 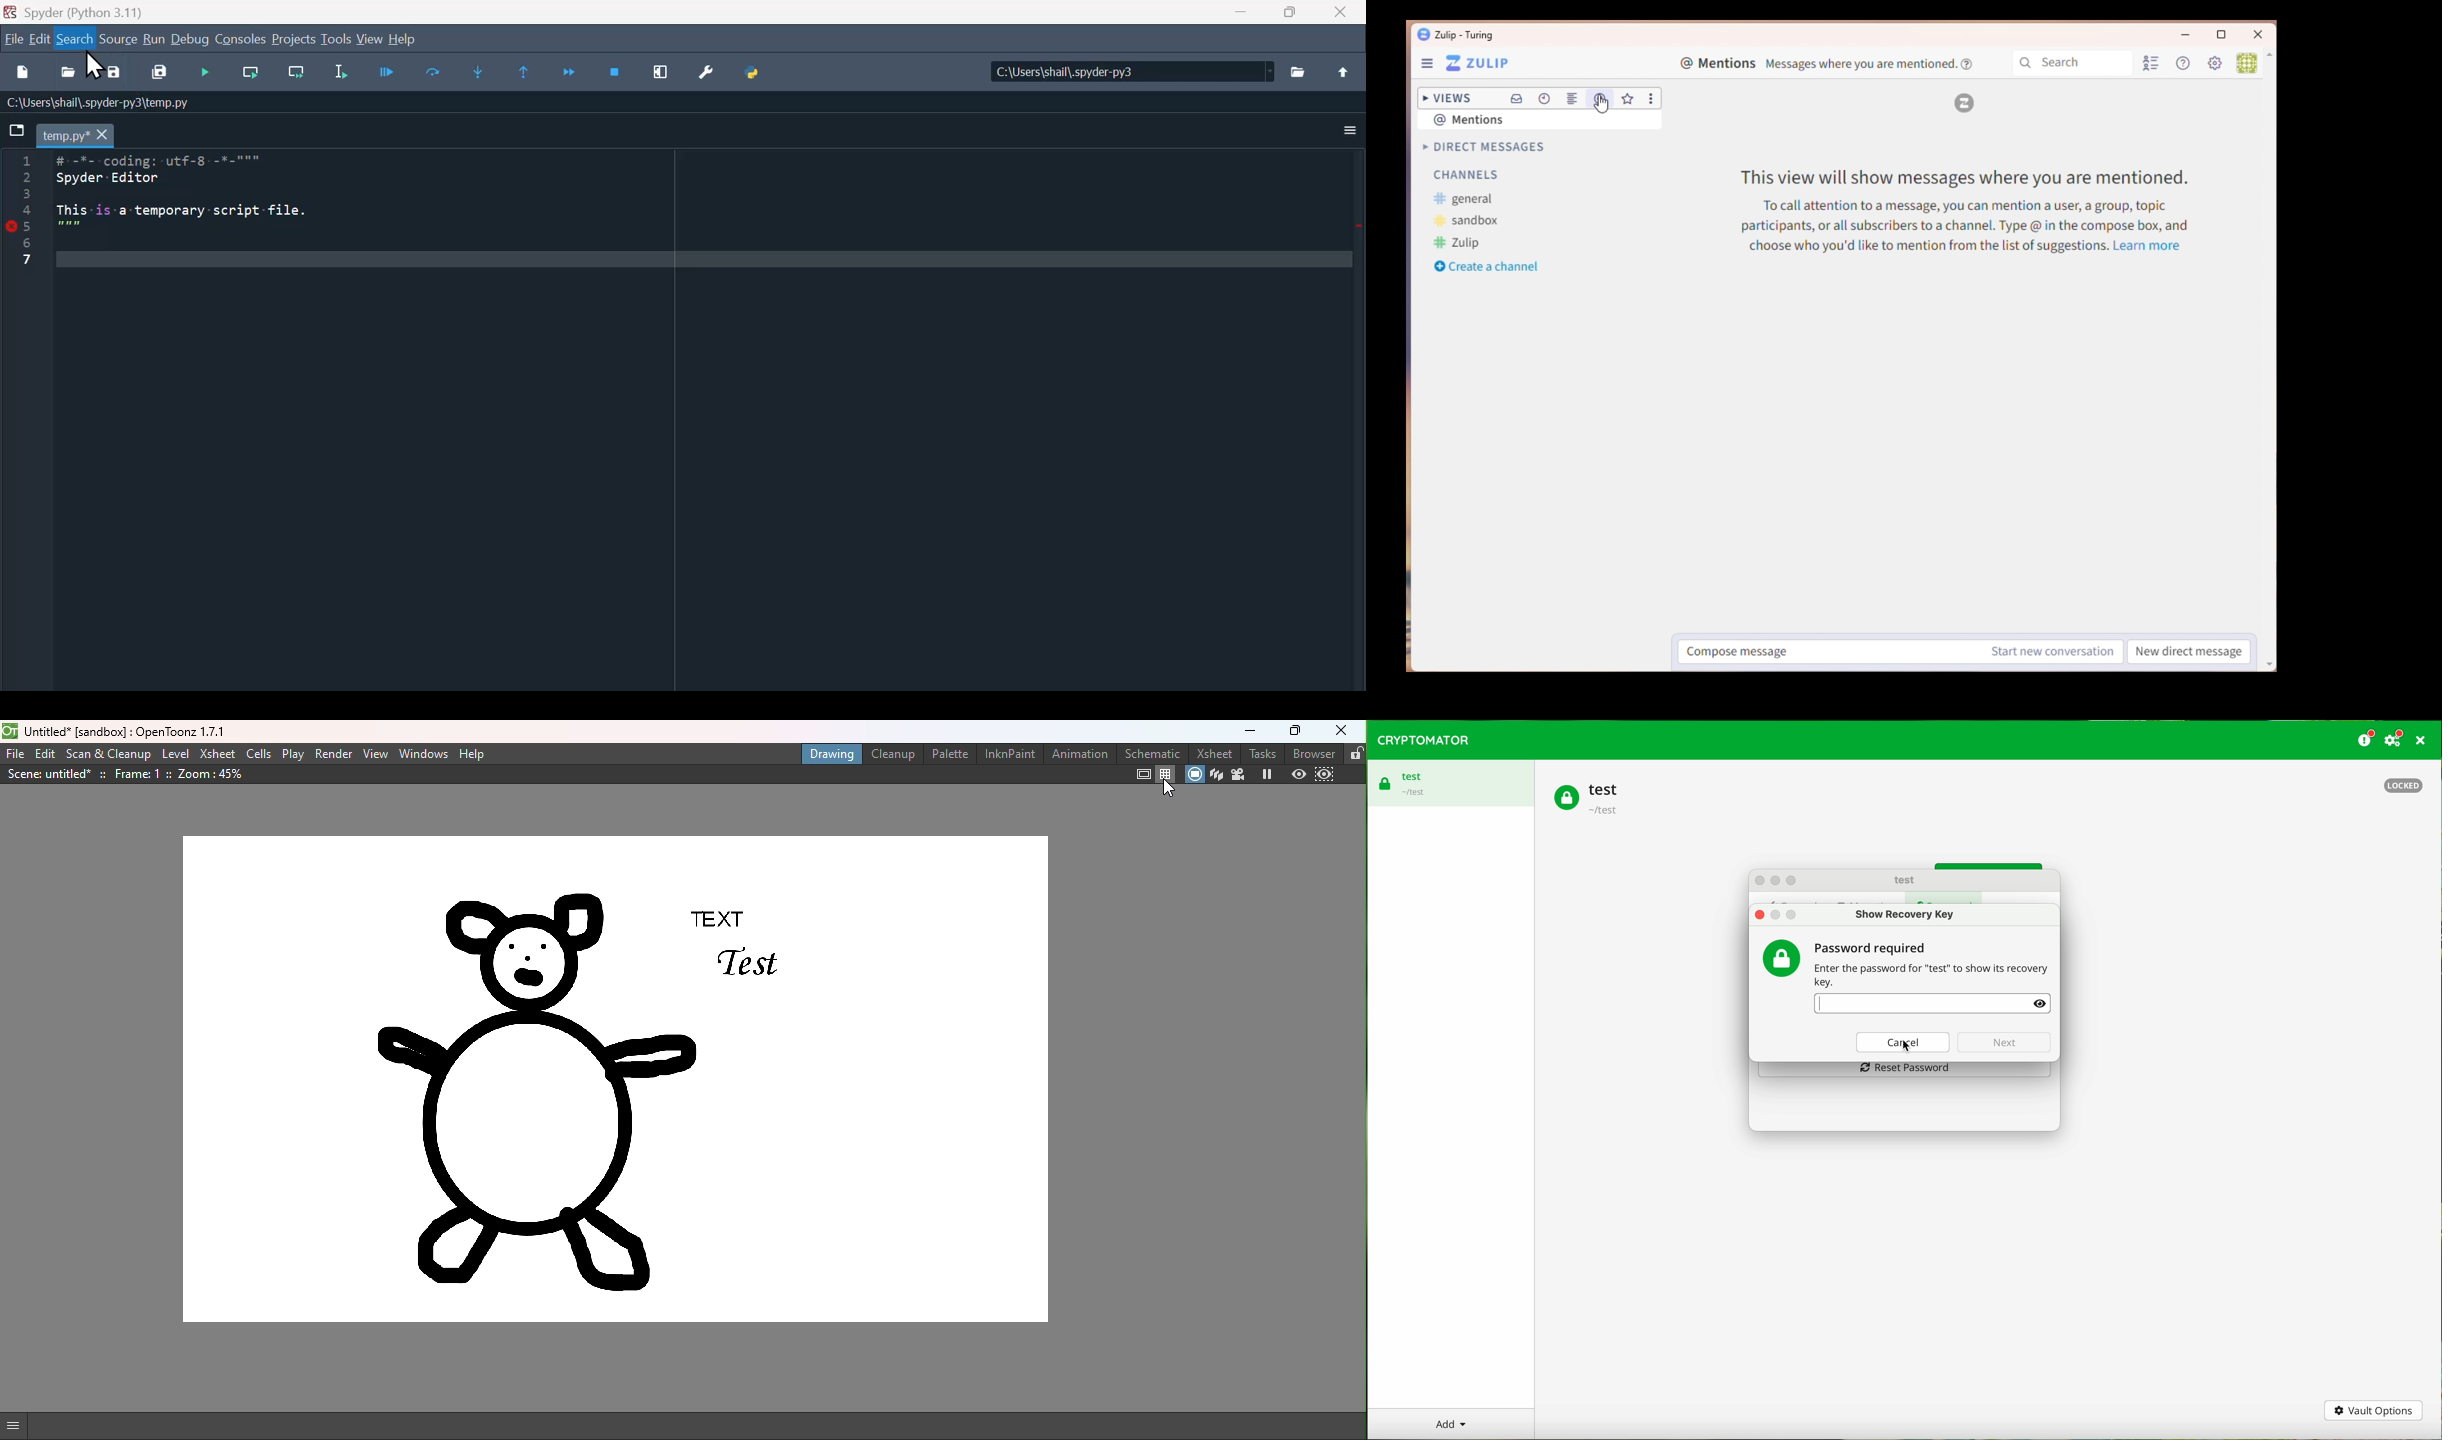 I want to click on Continue execution until same function returns, so click(x=524, y=73).